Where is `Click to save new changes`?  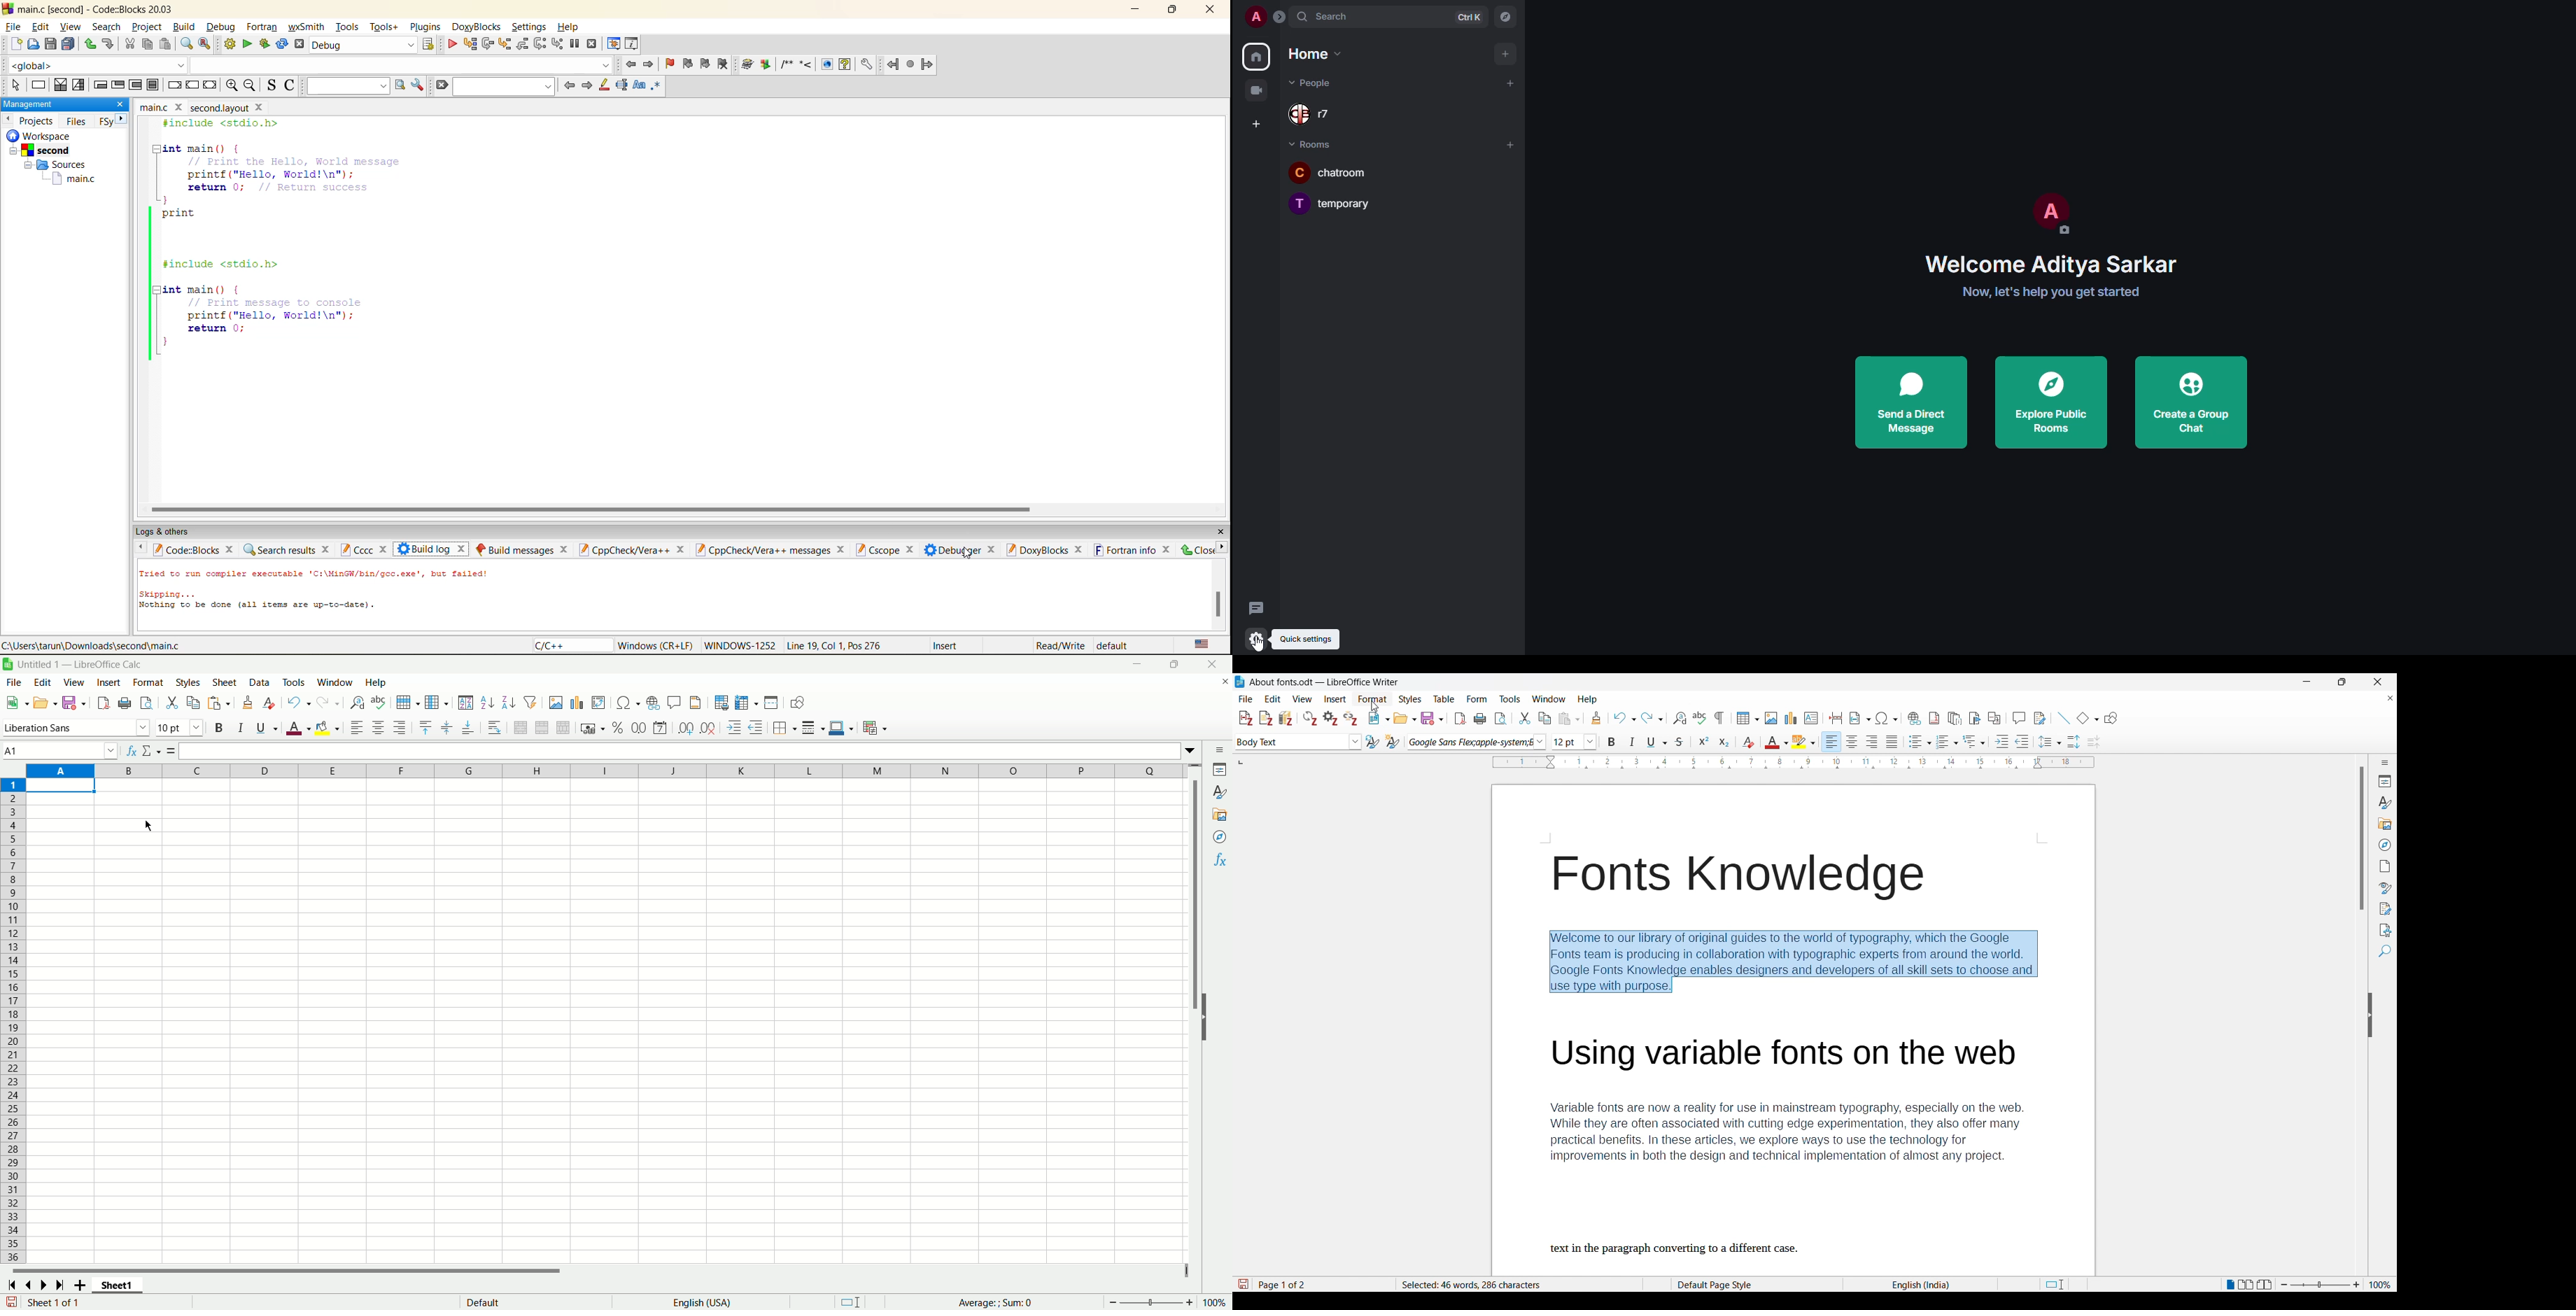
Click to save new changes is located at coordinates (1243, 1284).